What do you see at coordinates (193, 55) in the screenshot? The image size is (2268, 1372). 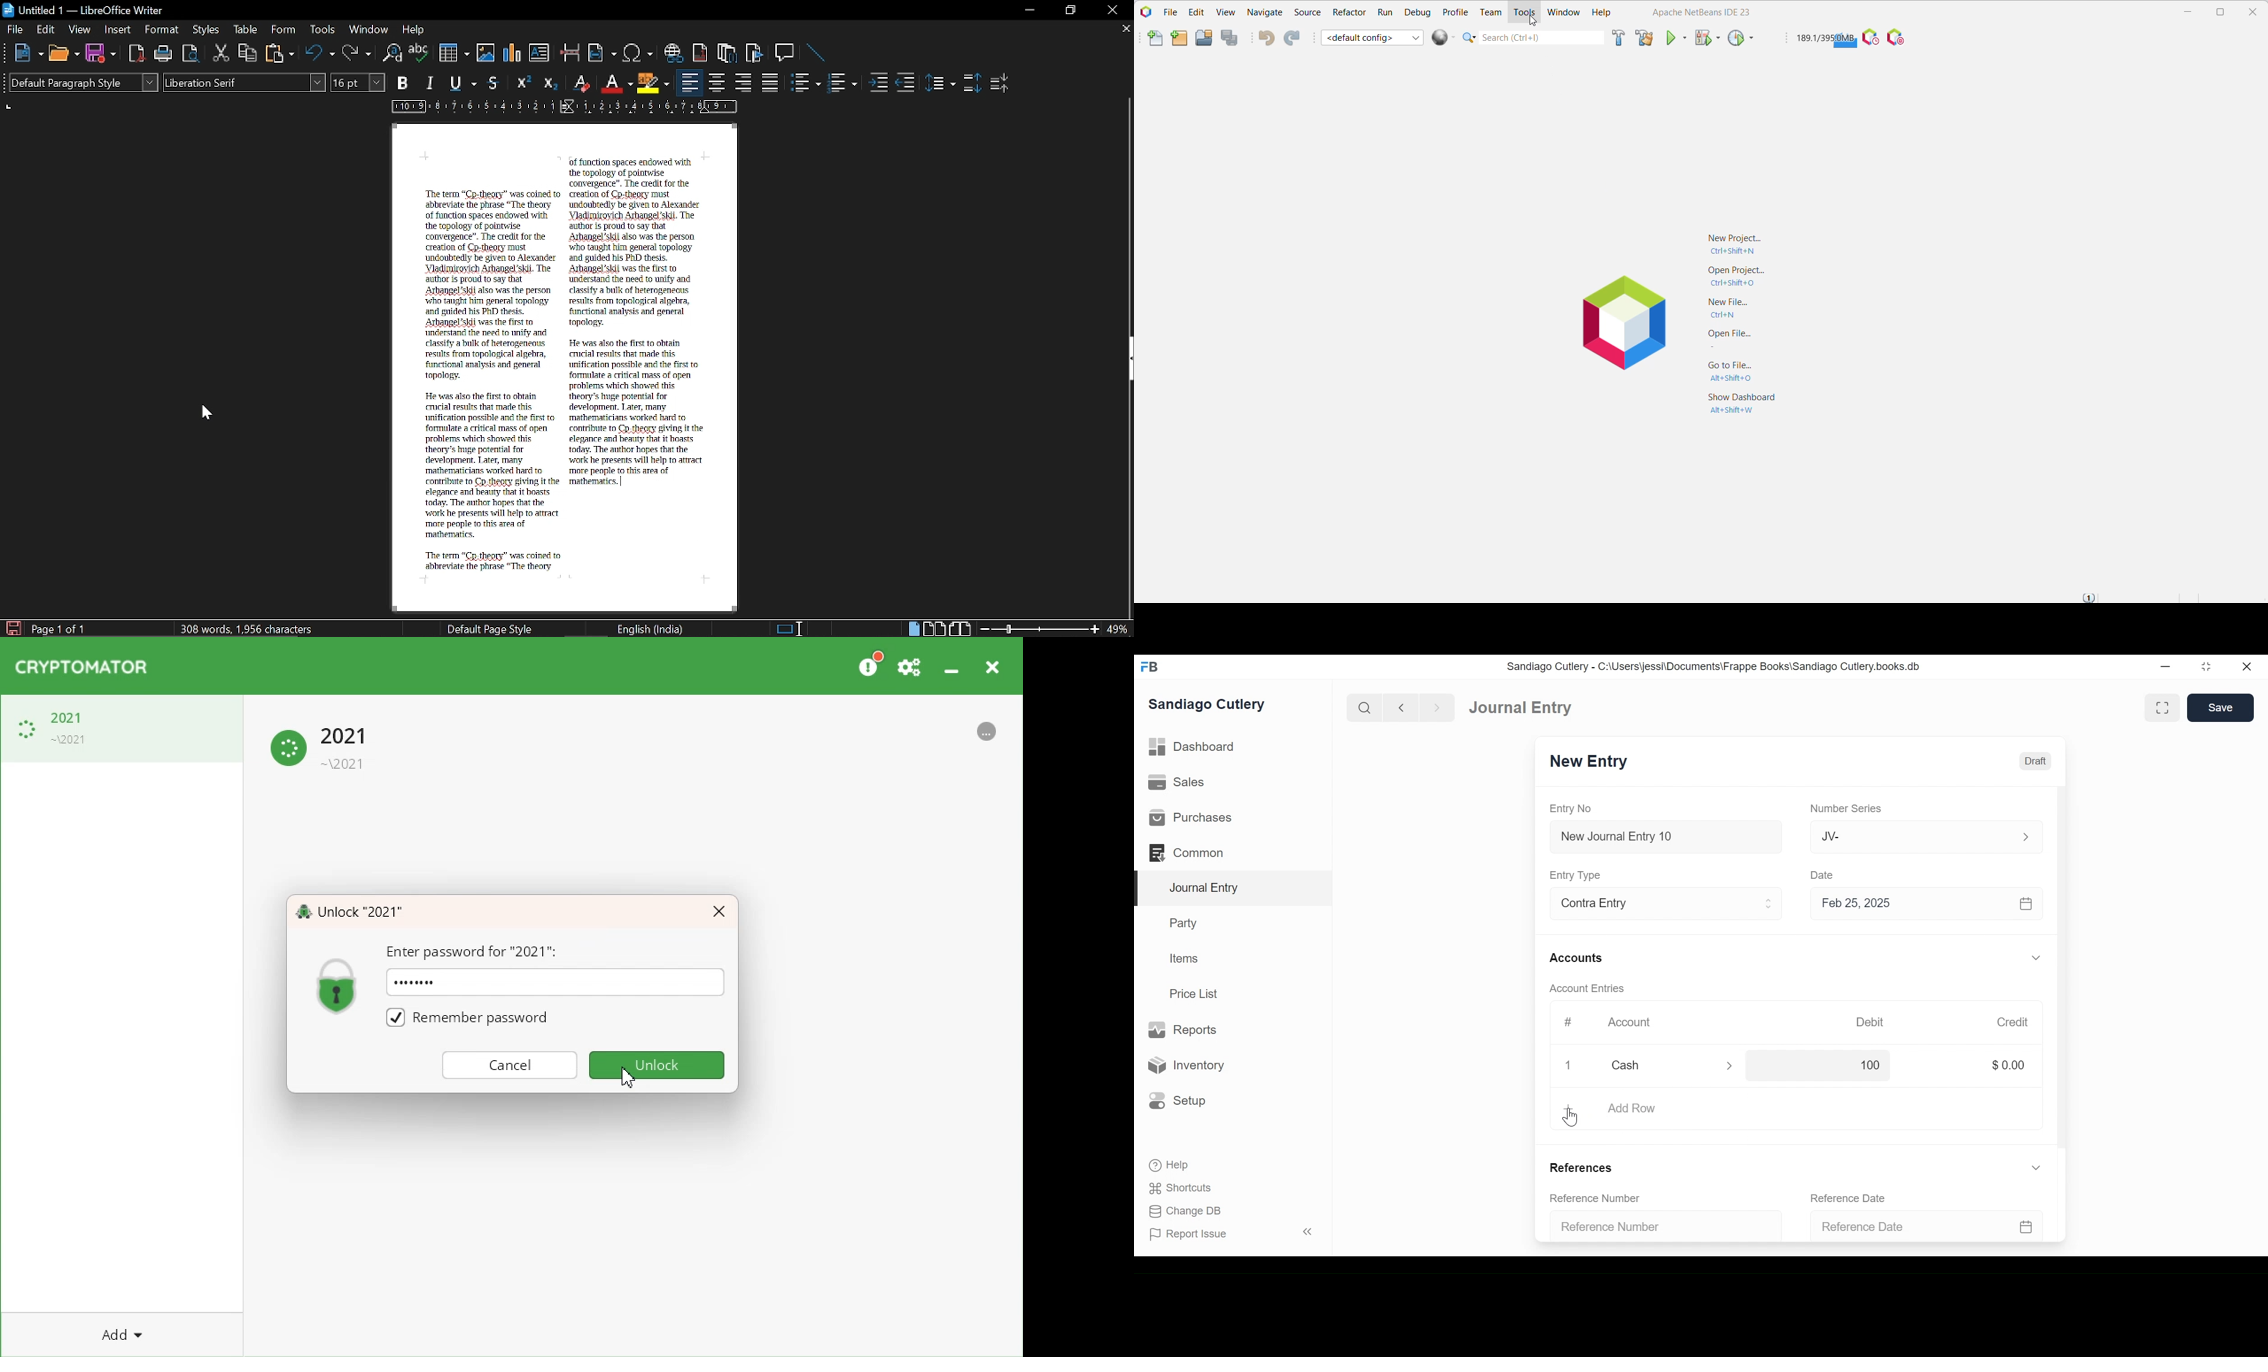 I see `Toggle print preview` at bounding box center [193, 55].